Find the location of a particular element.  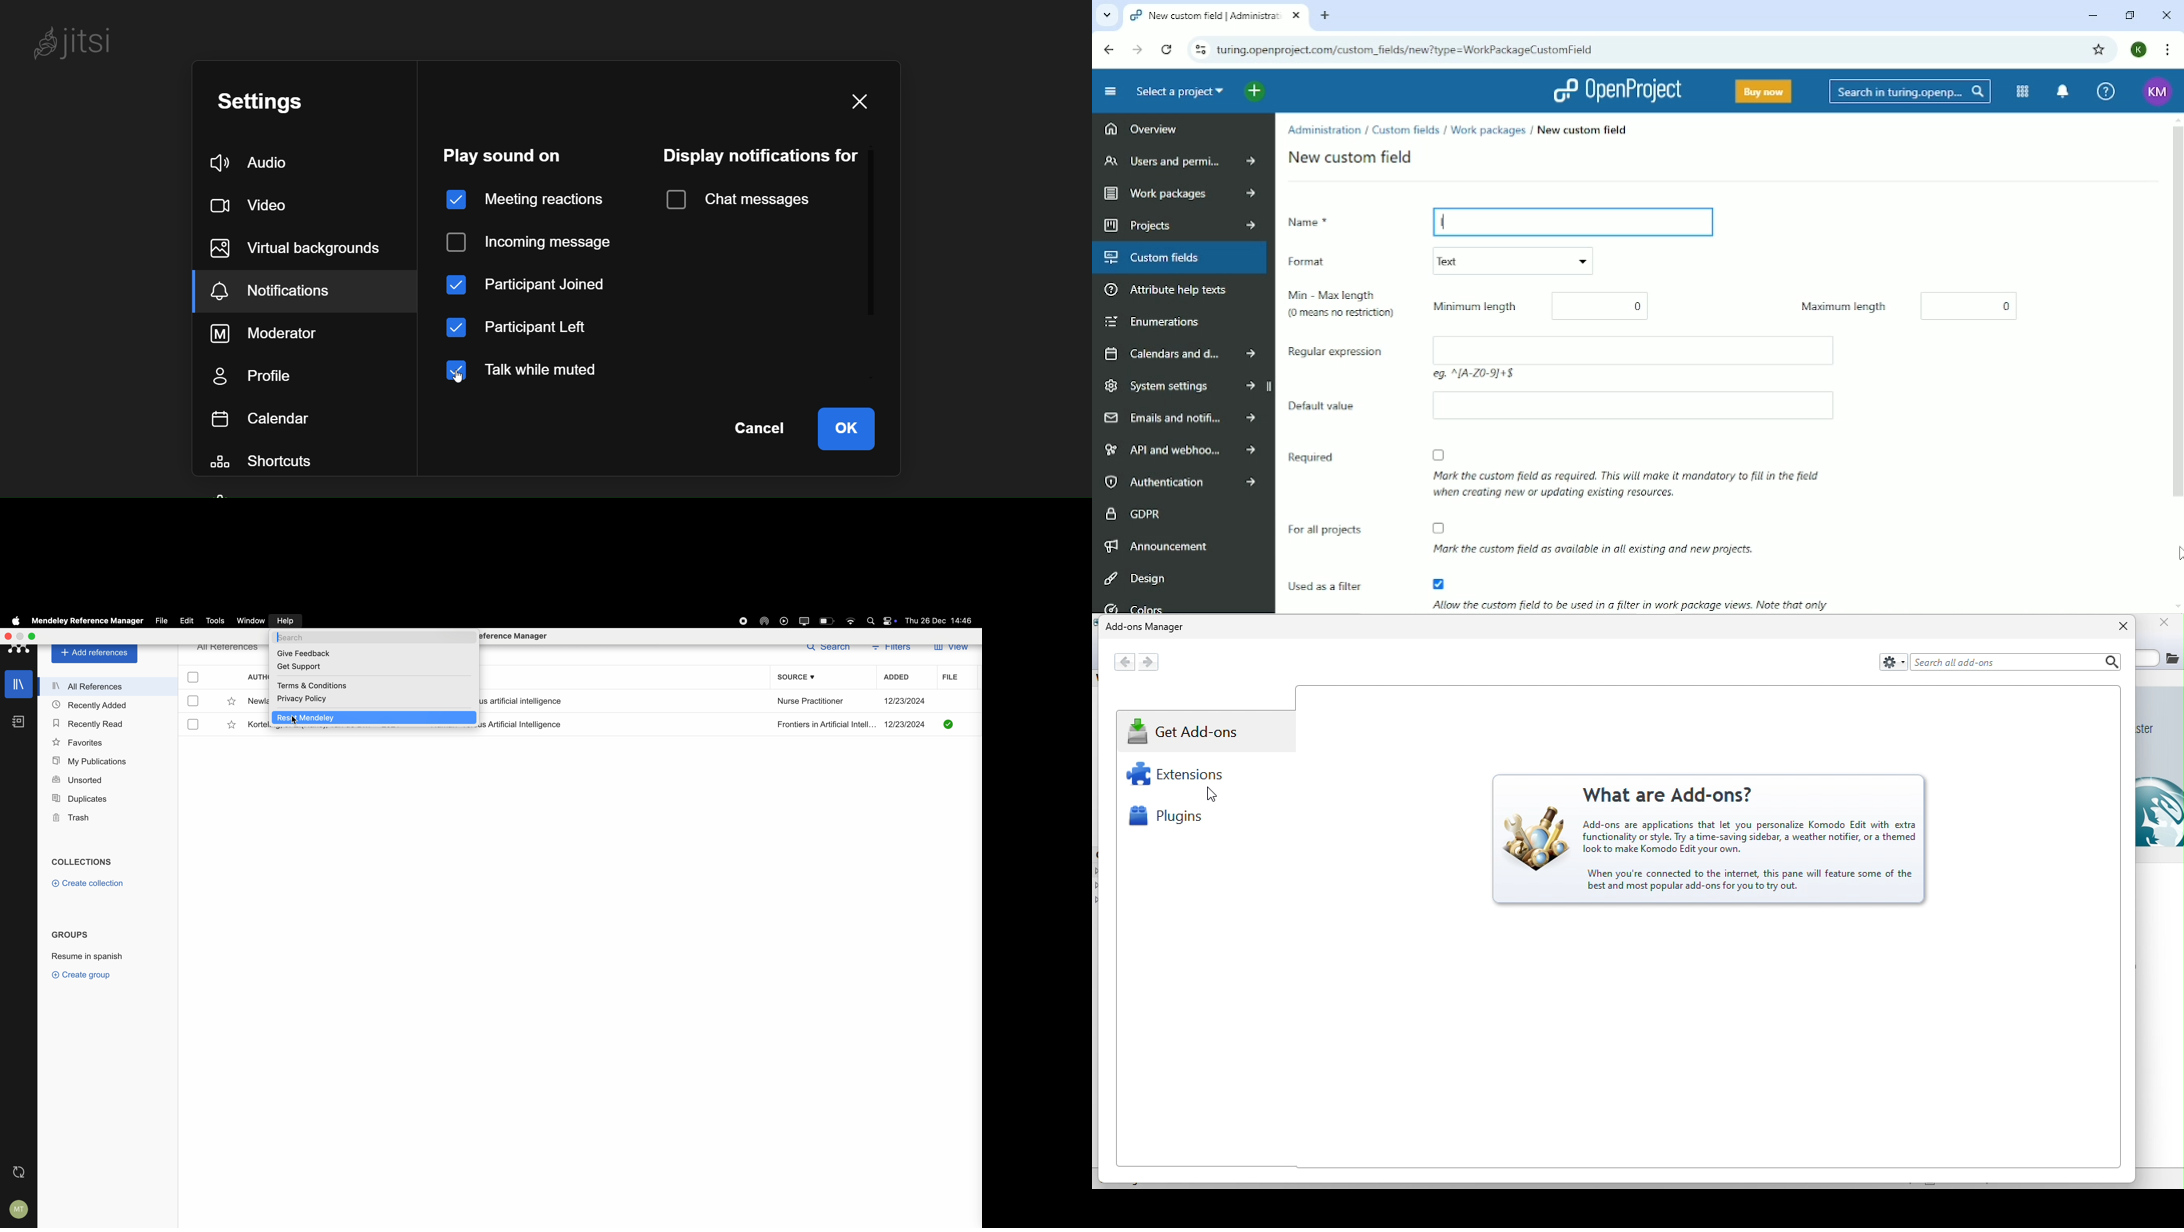

Select a project is located at coordinates (1177, 91).